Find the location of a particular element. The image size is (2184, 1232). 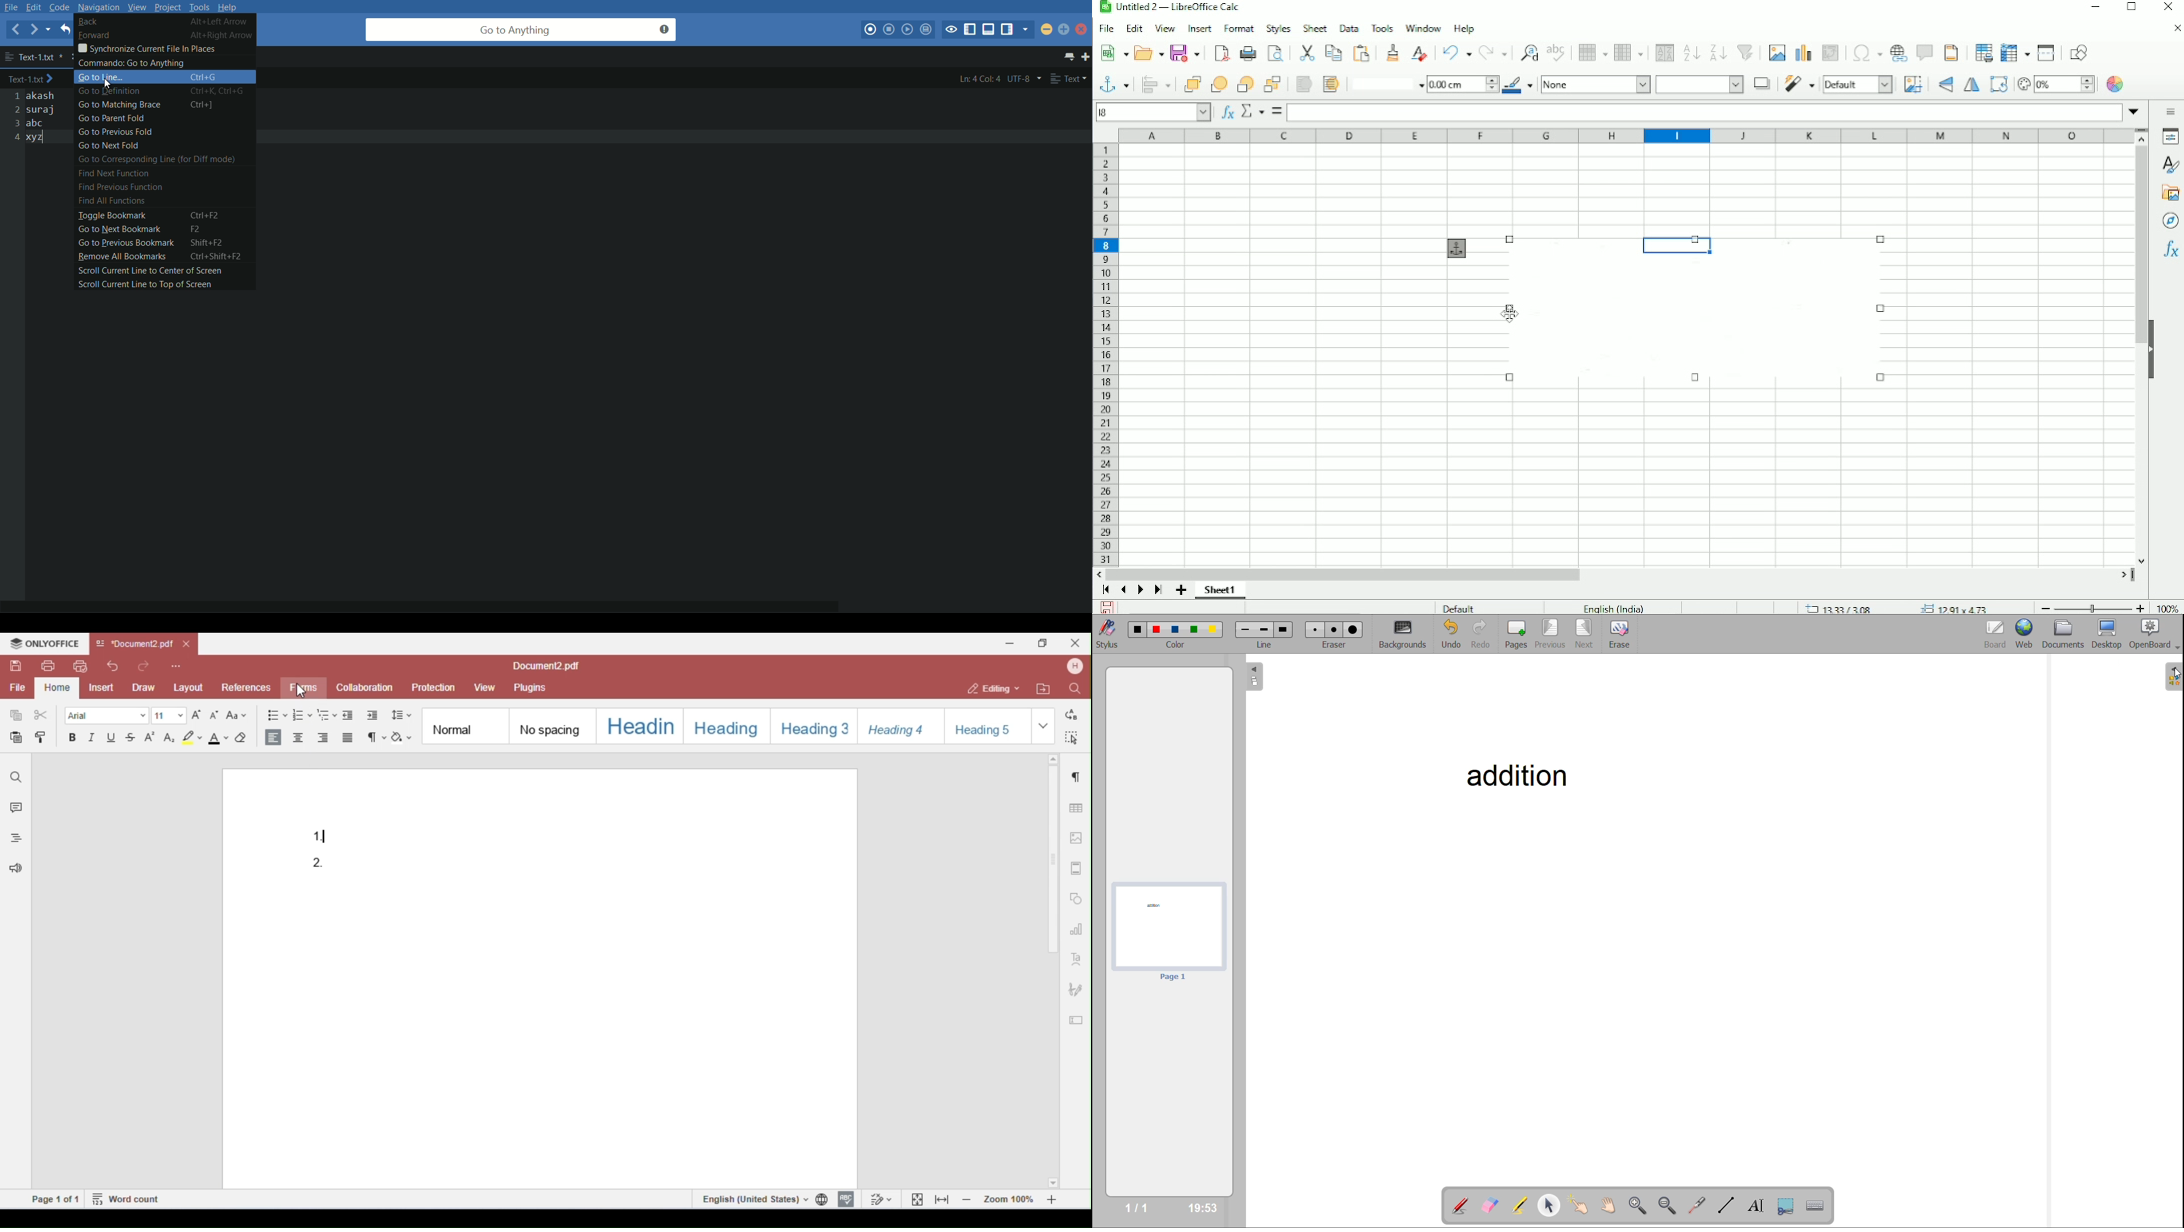

font color is located at coordinates (217, 738).